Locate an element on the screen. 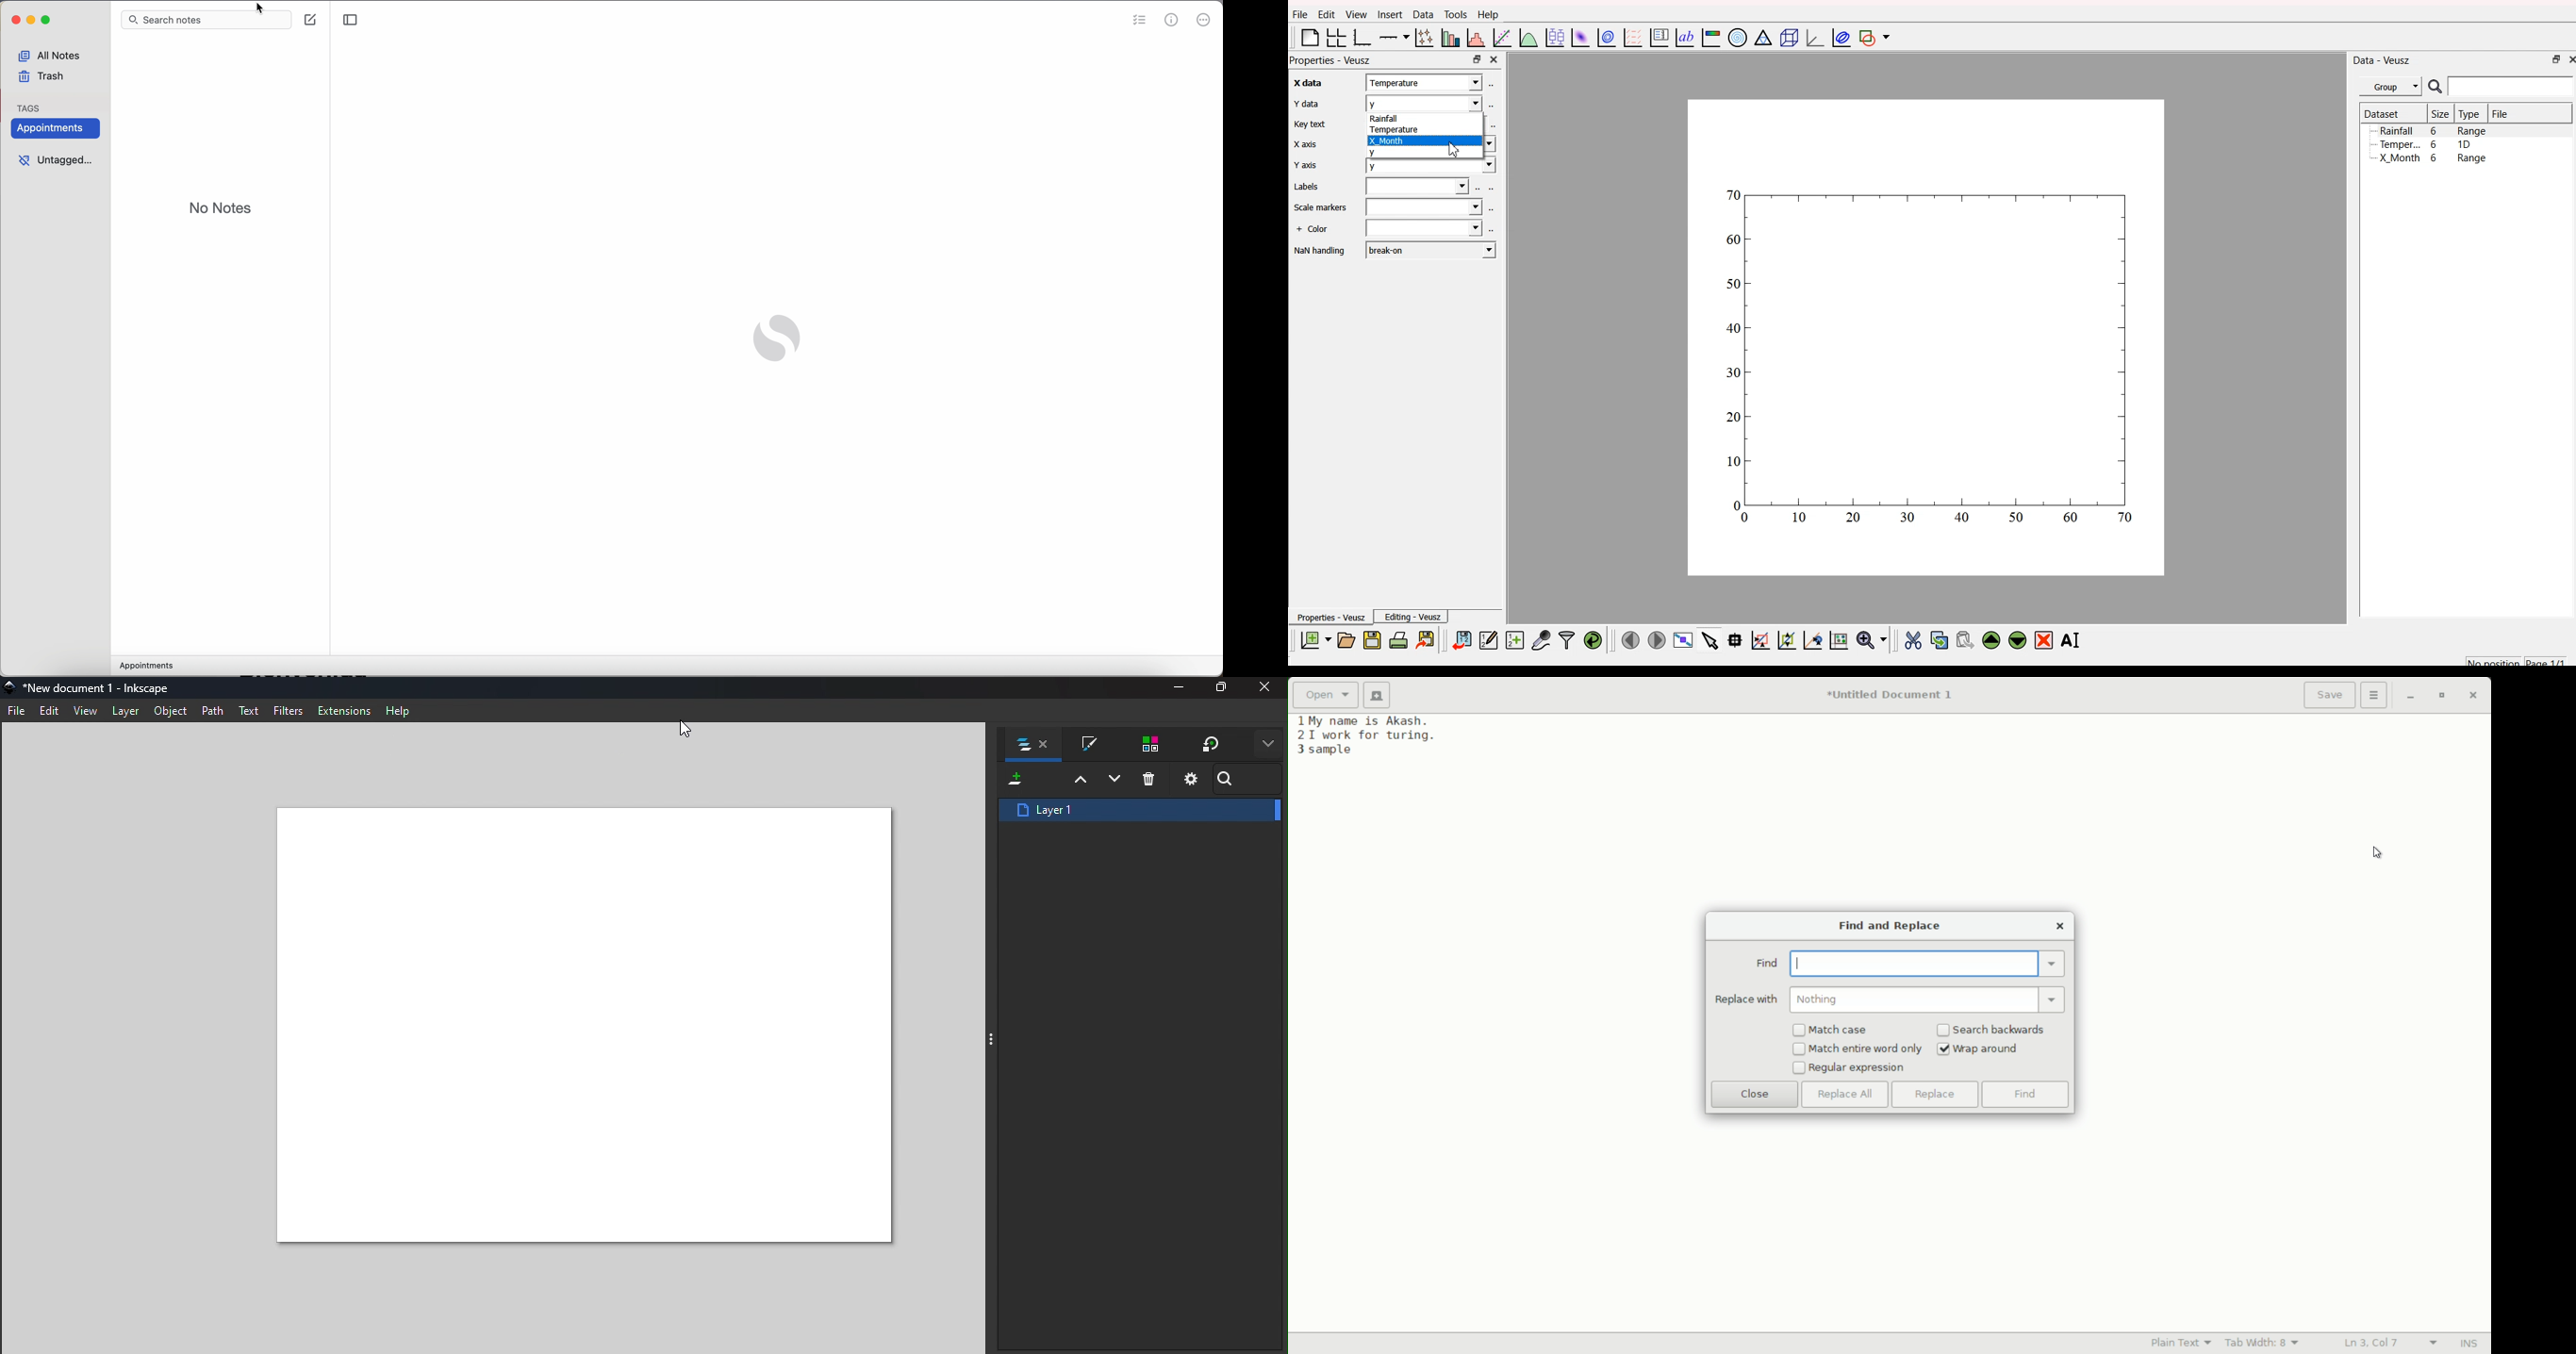 Image resolution: width=2576 pixels, height=1372 pixels. tab width is located at coordinates (2263, 1343).